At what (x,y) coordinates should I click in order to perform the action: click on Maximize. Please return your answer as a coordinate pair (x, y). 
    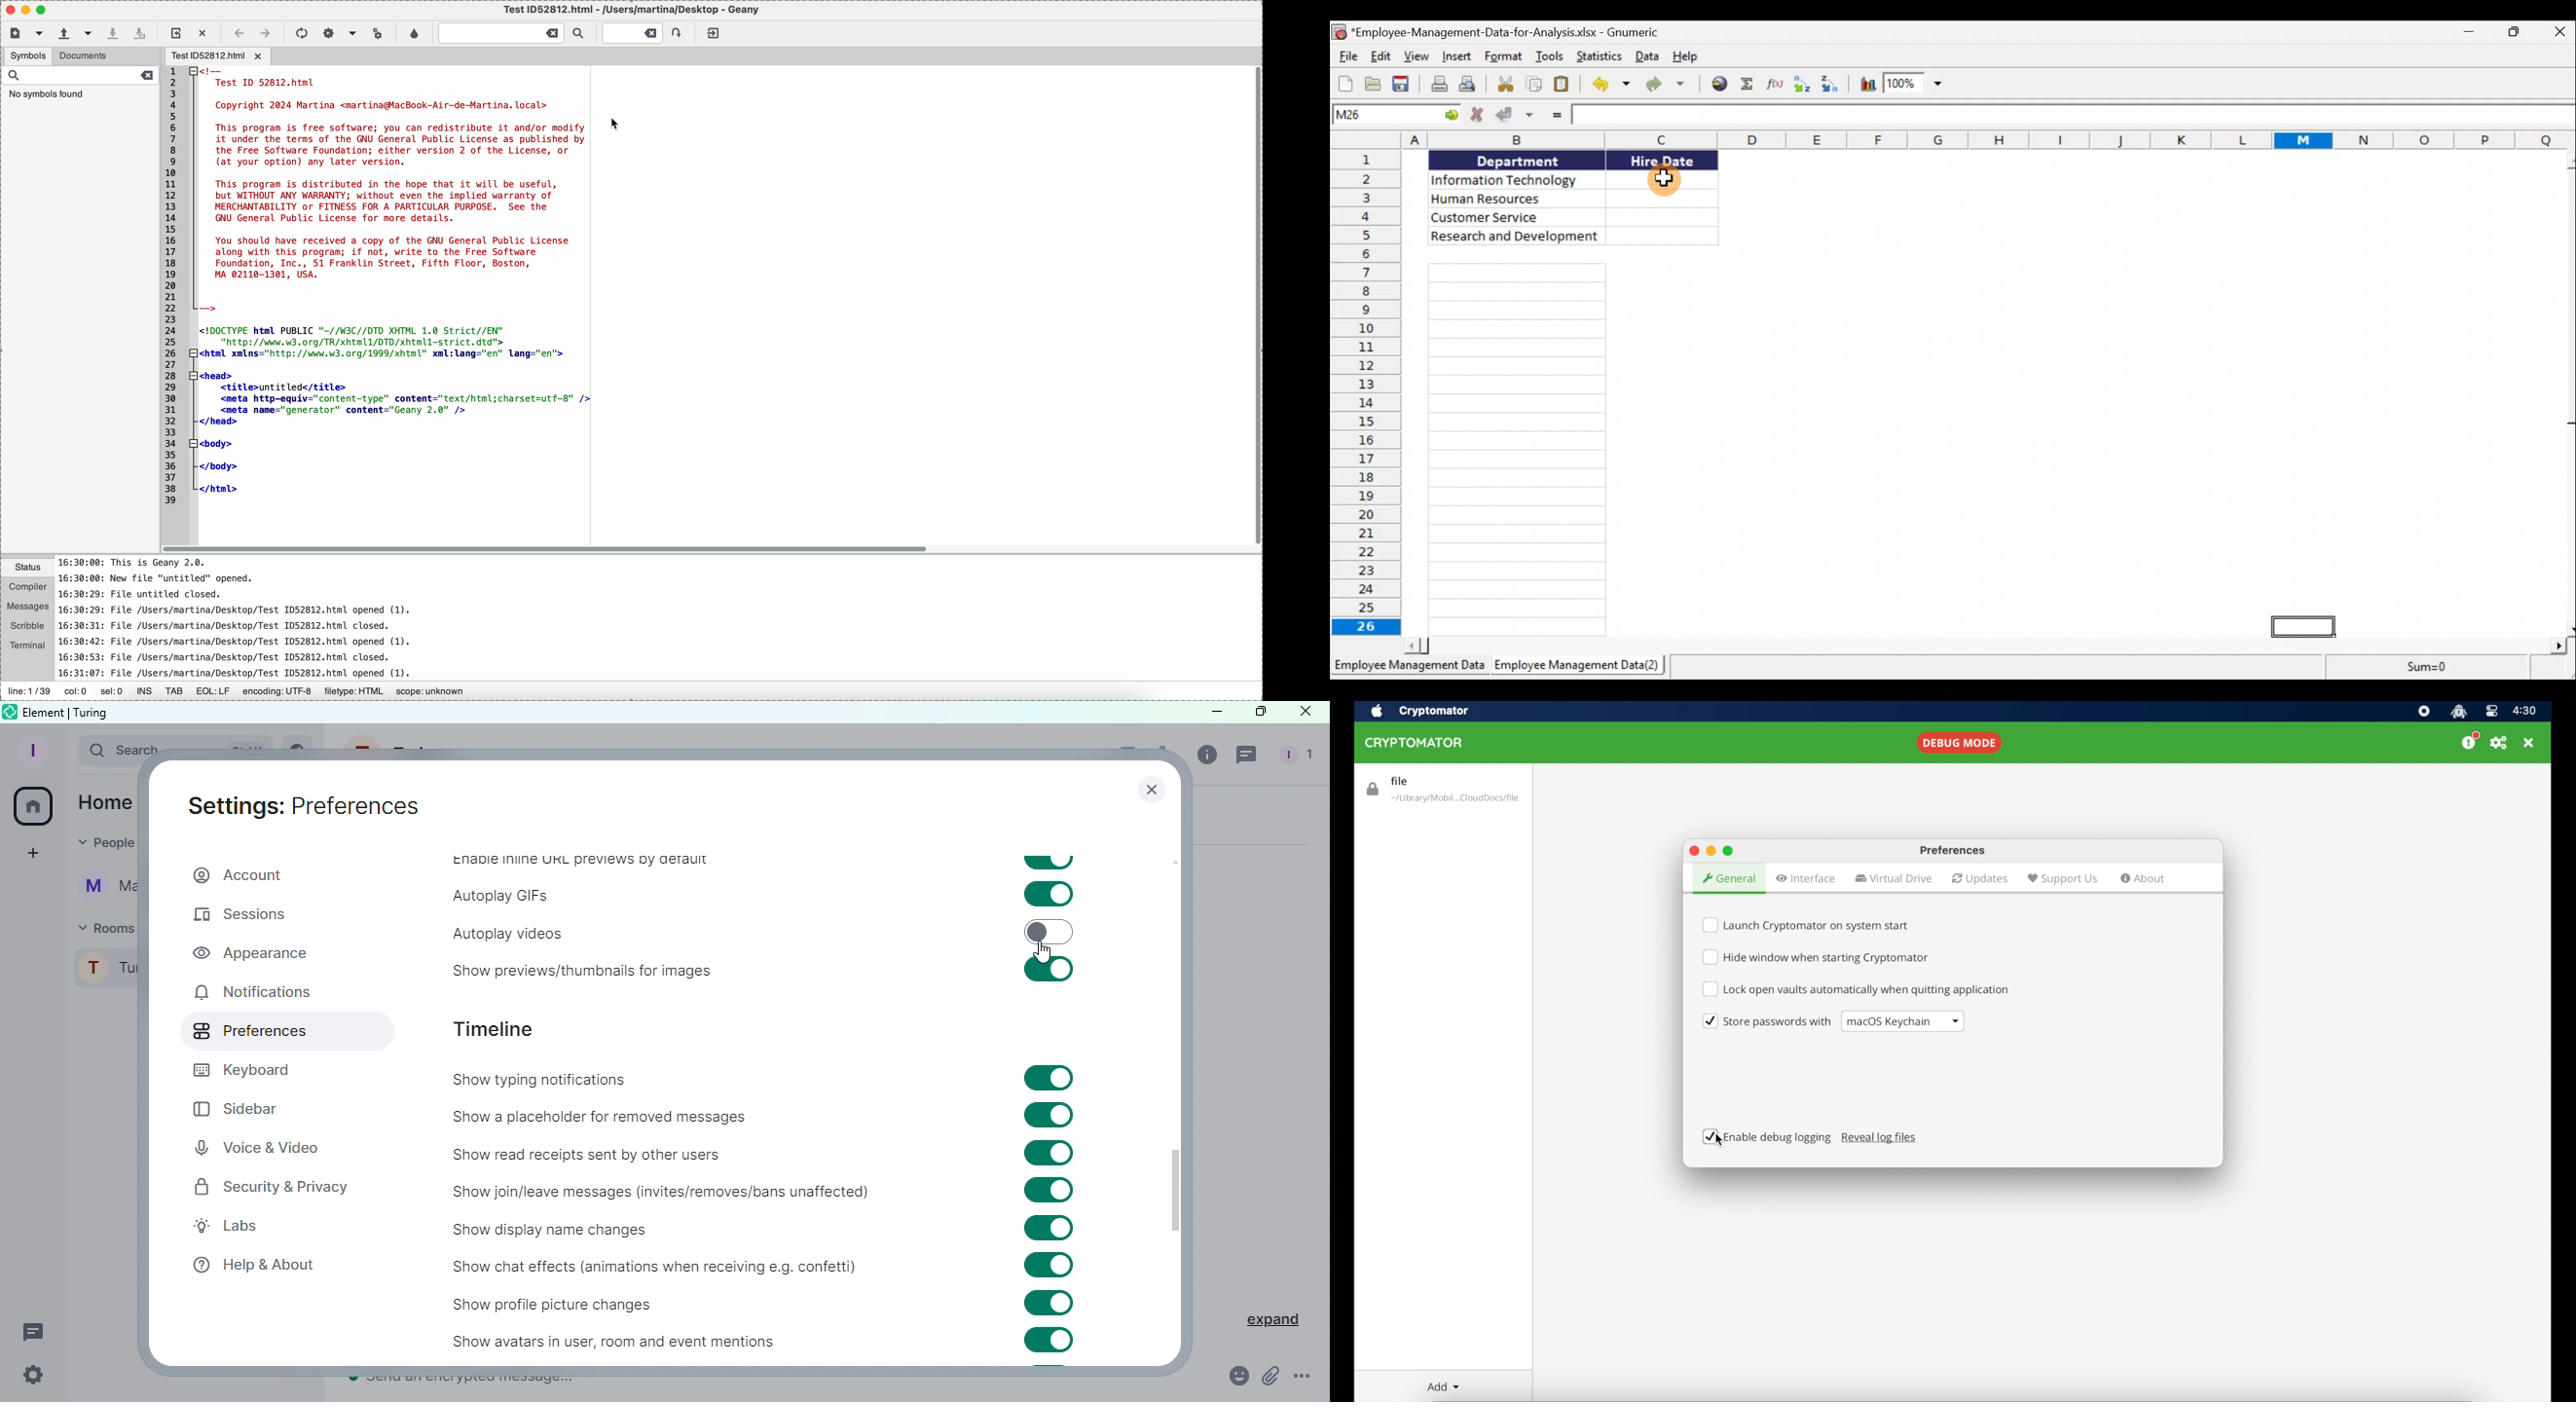
    Looking at the image, I should click on (1256, 713).